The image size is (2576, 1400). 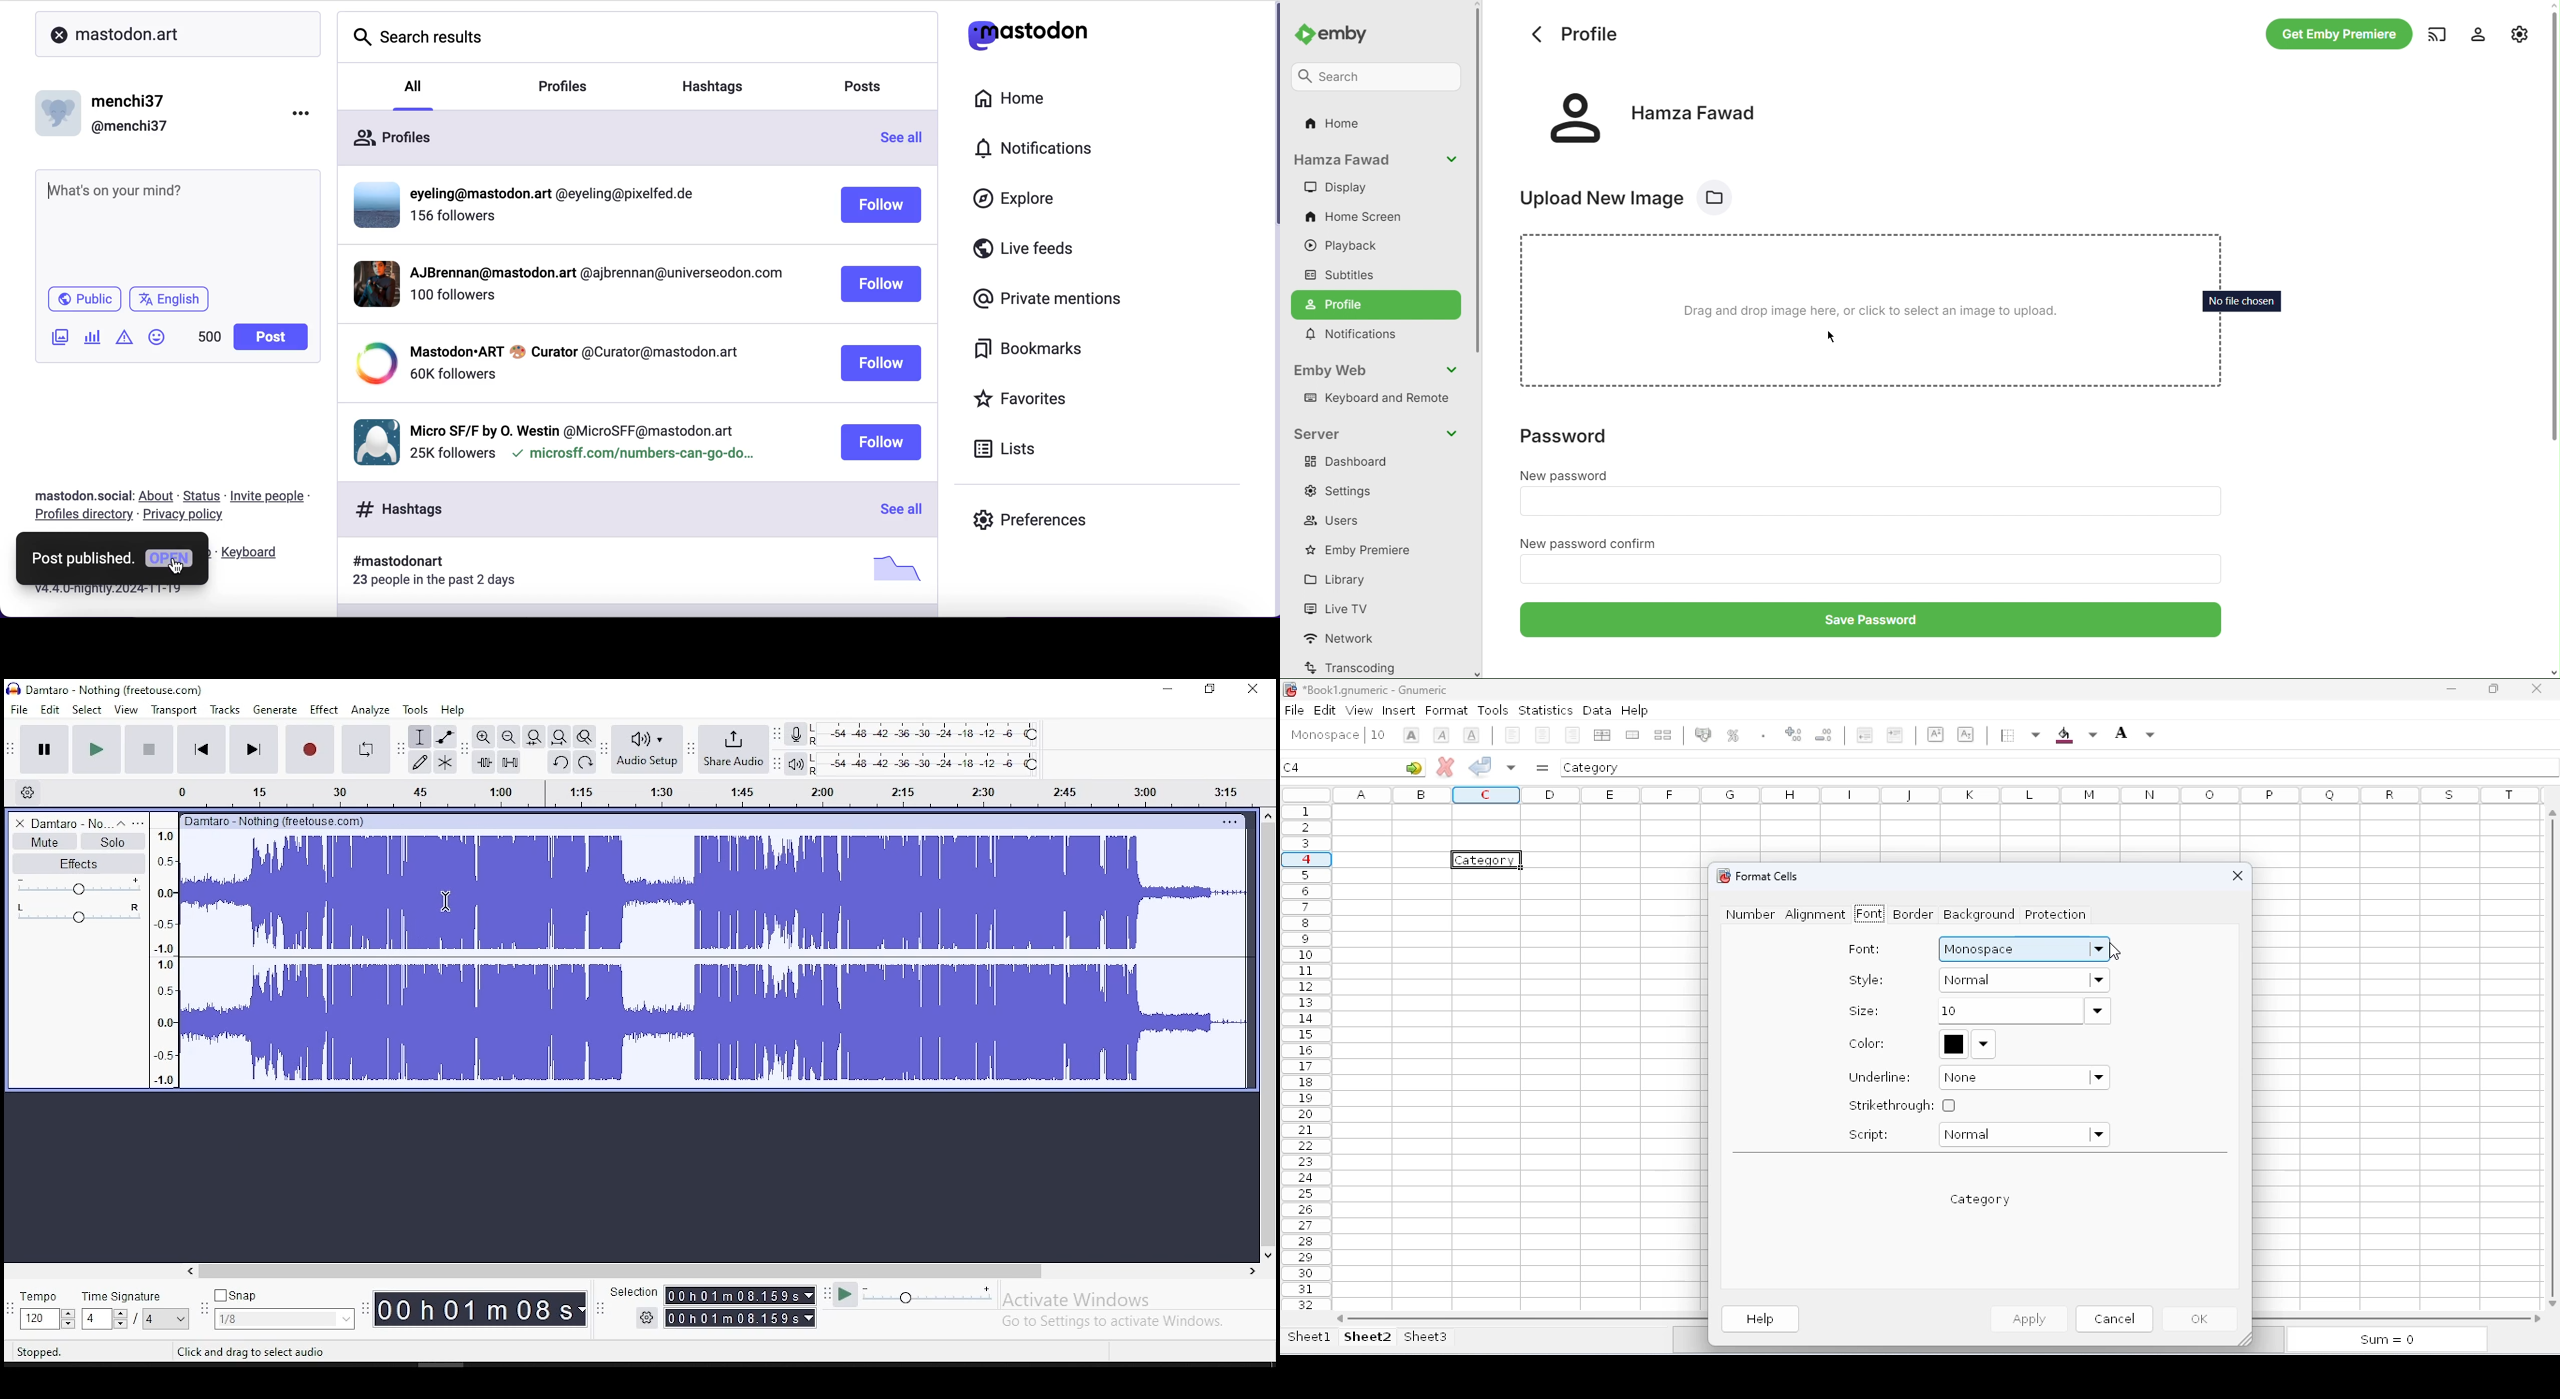 I want to click on select, so click(x=88, y=709).